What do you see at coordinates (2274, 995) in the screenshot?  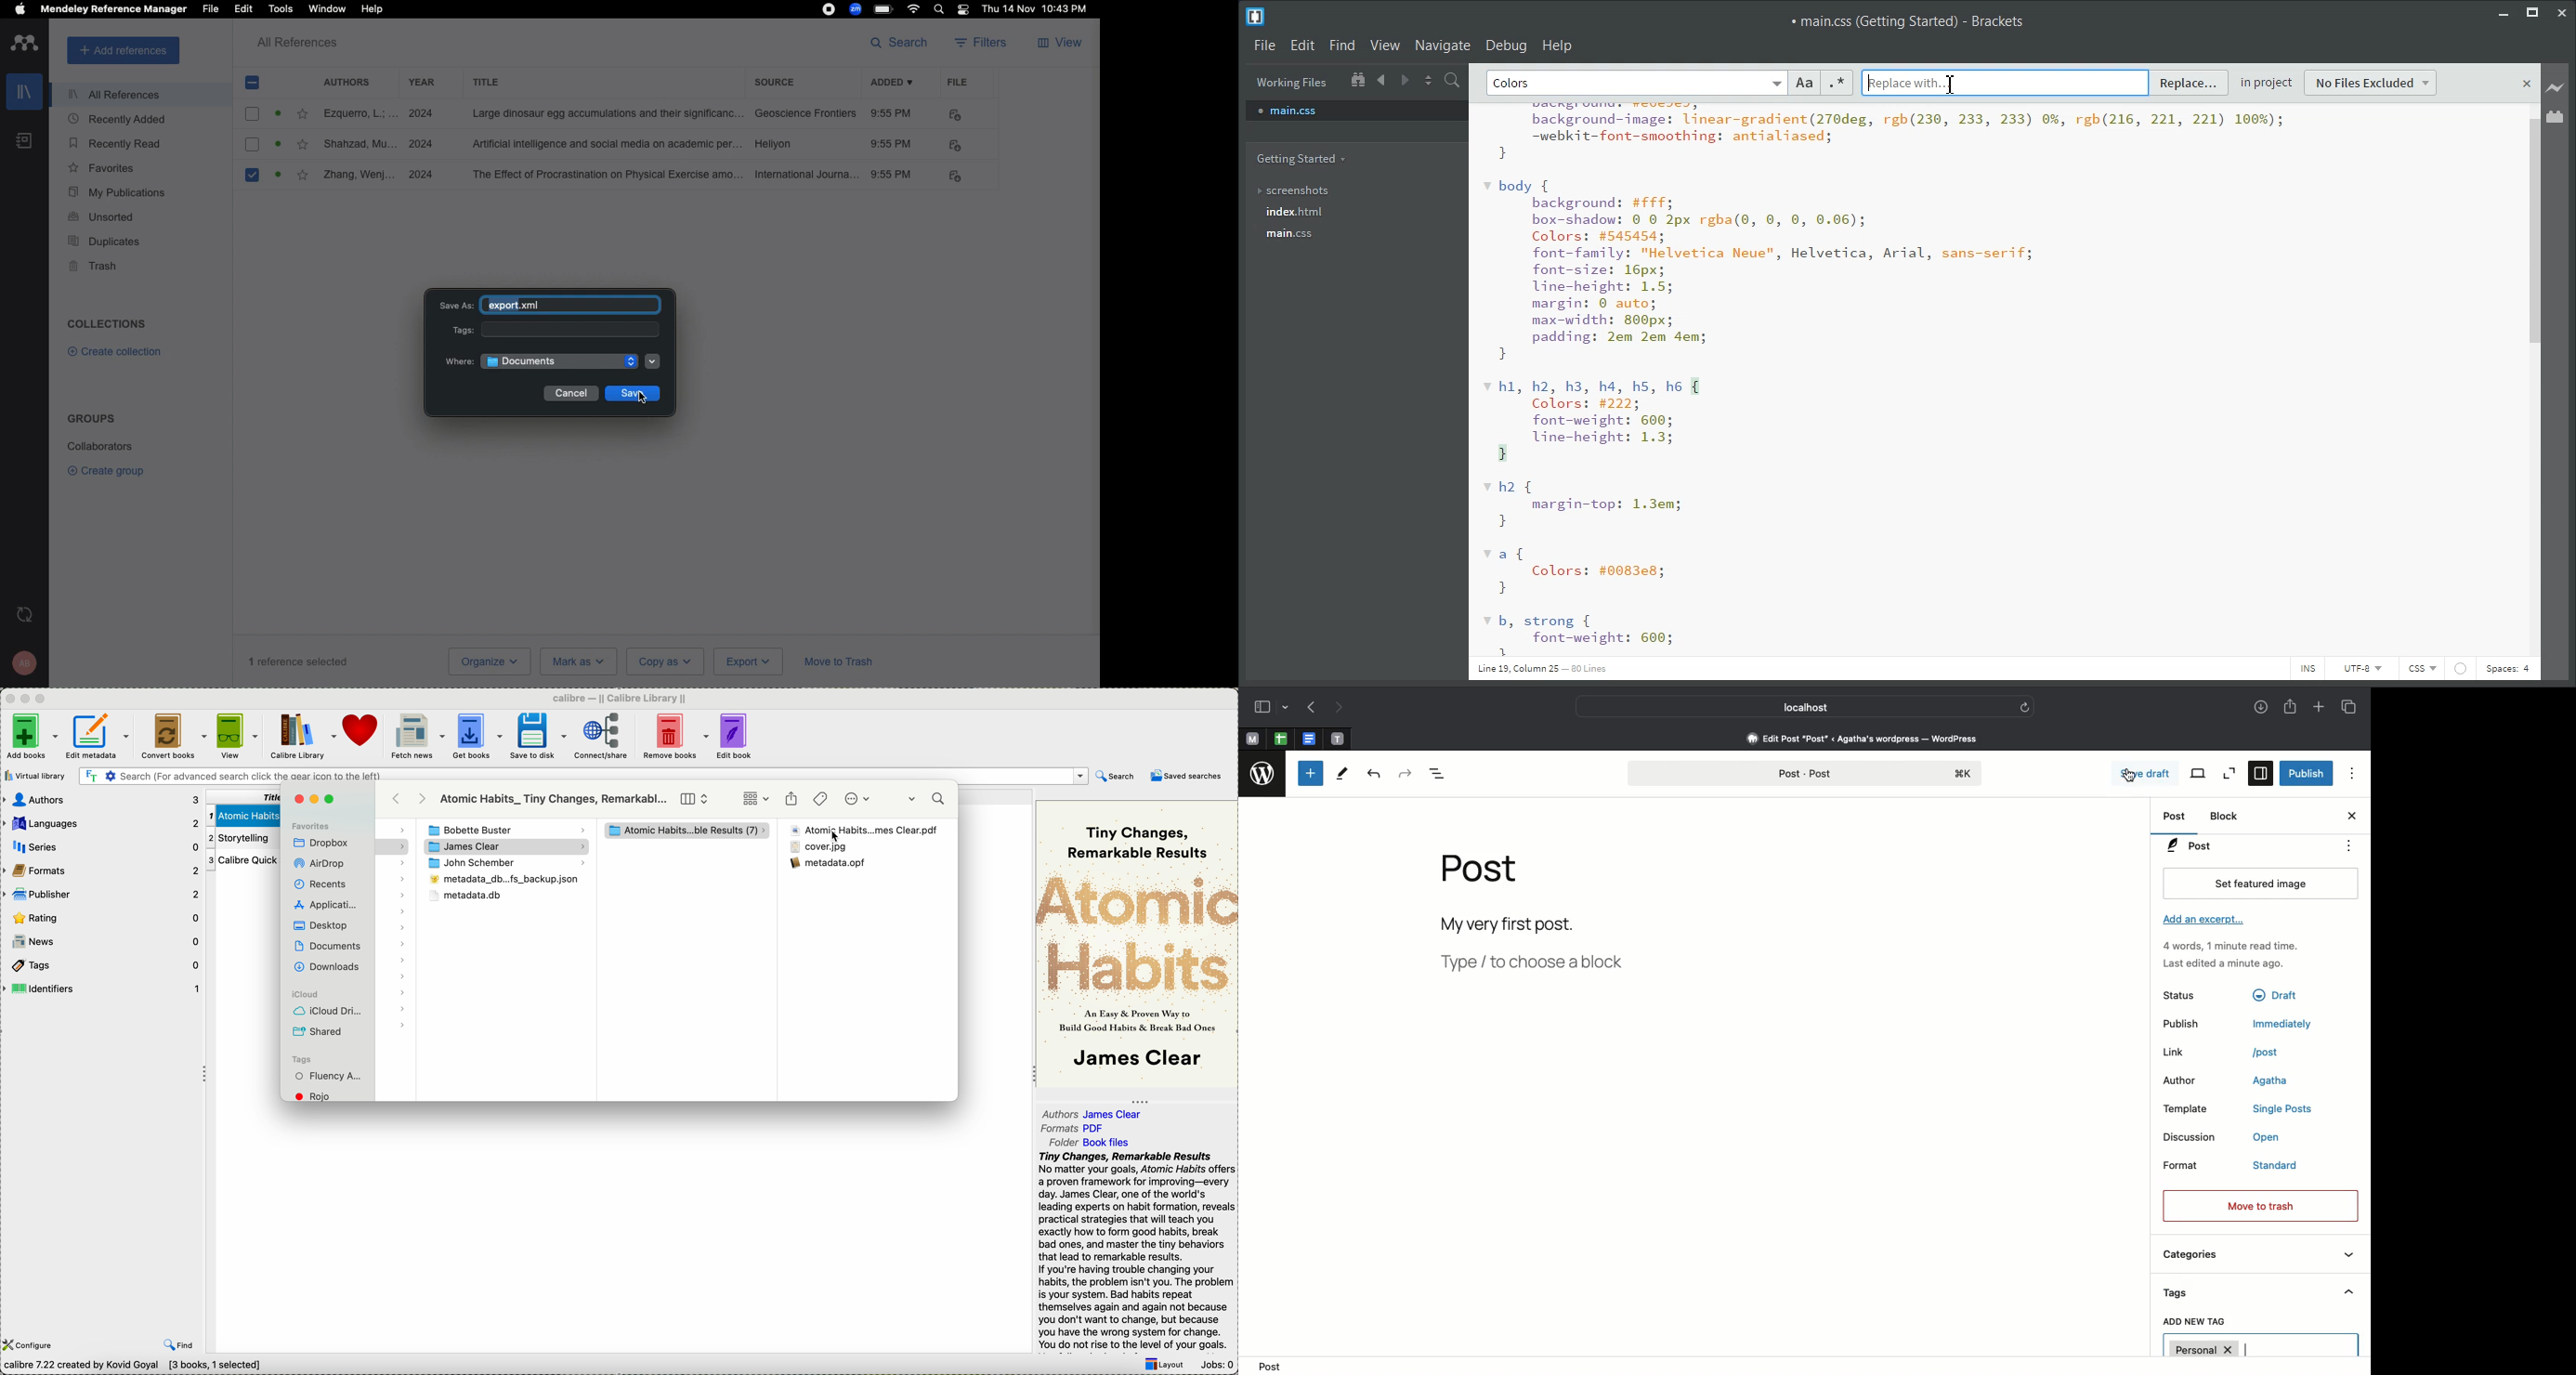 I see `draft` at bounding box center [2274, 995].